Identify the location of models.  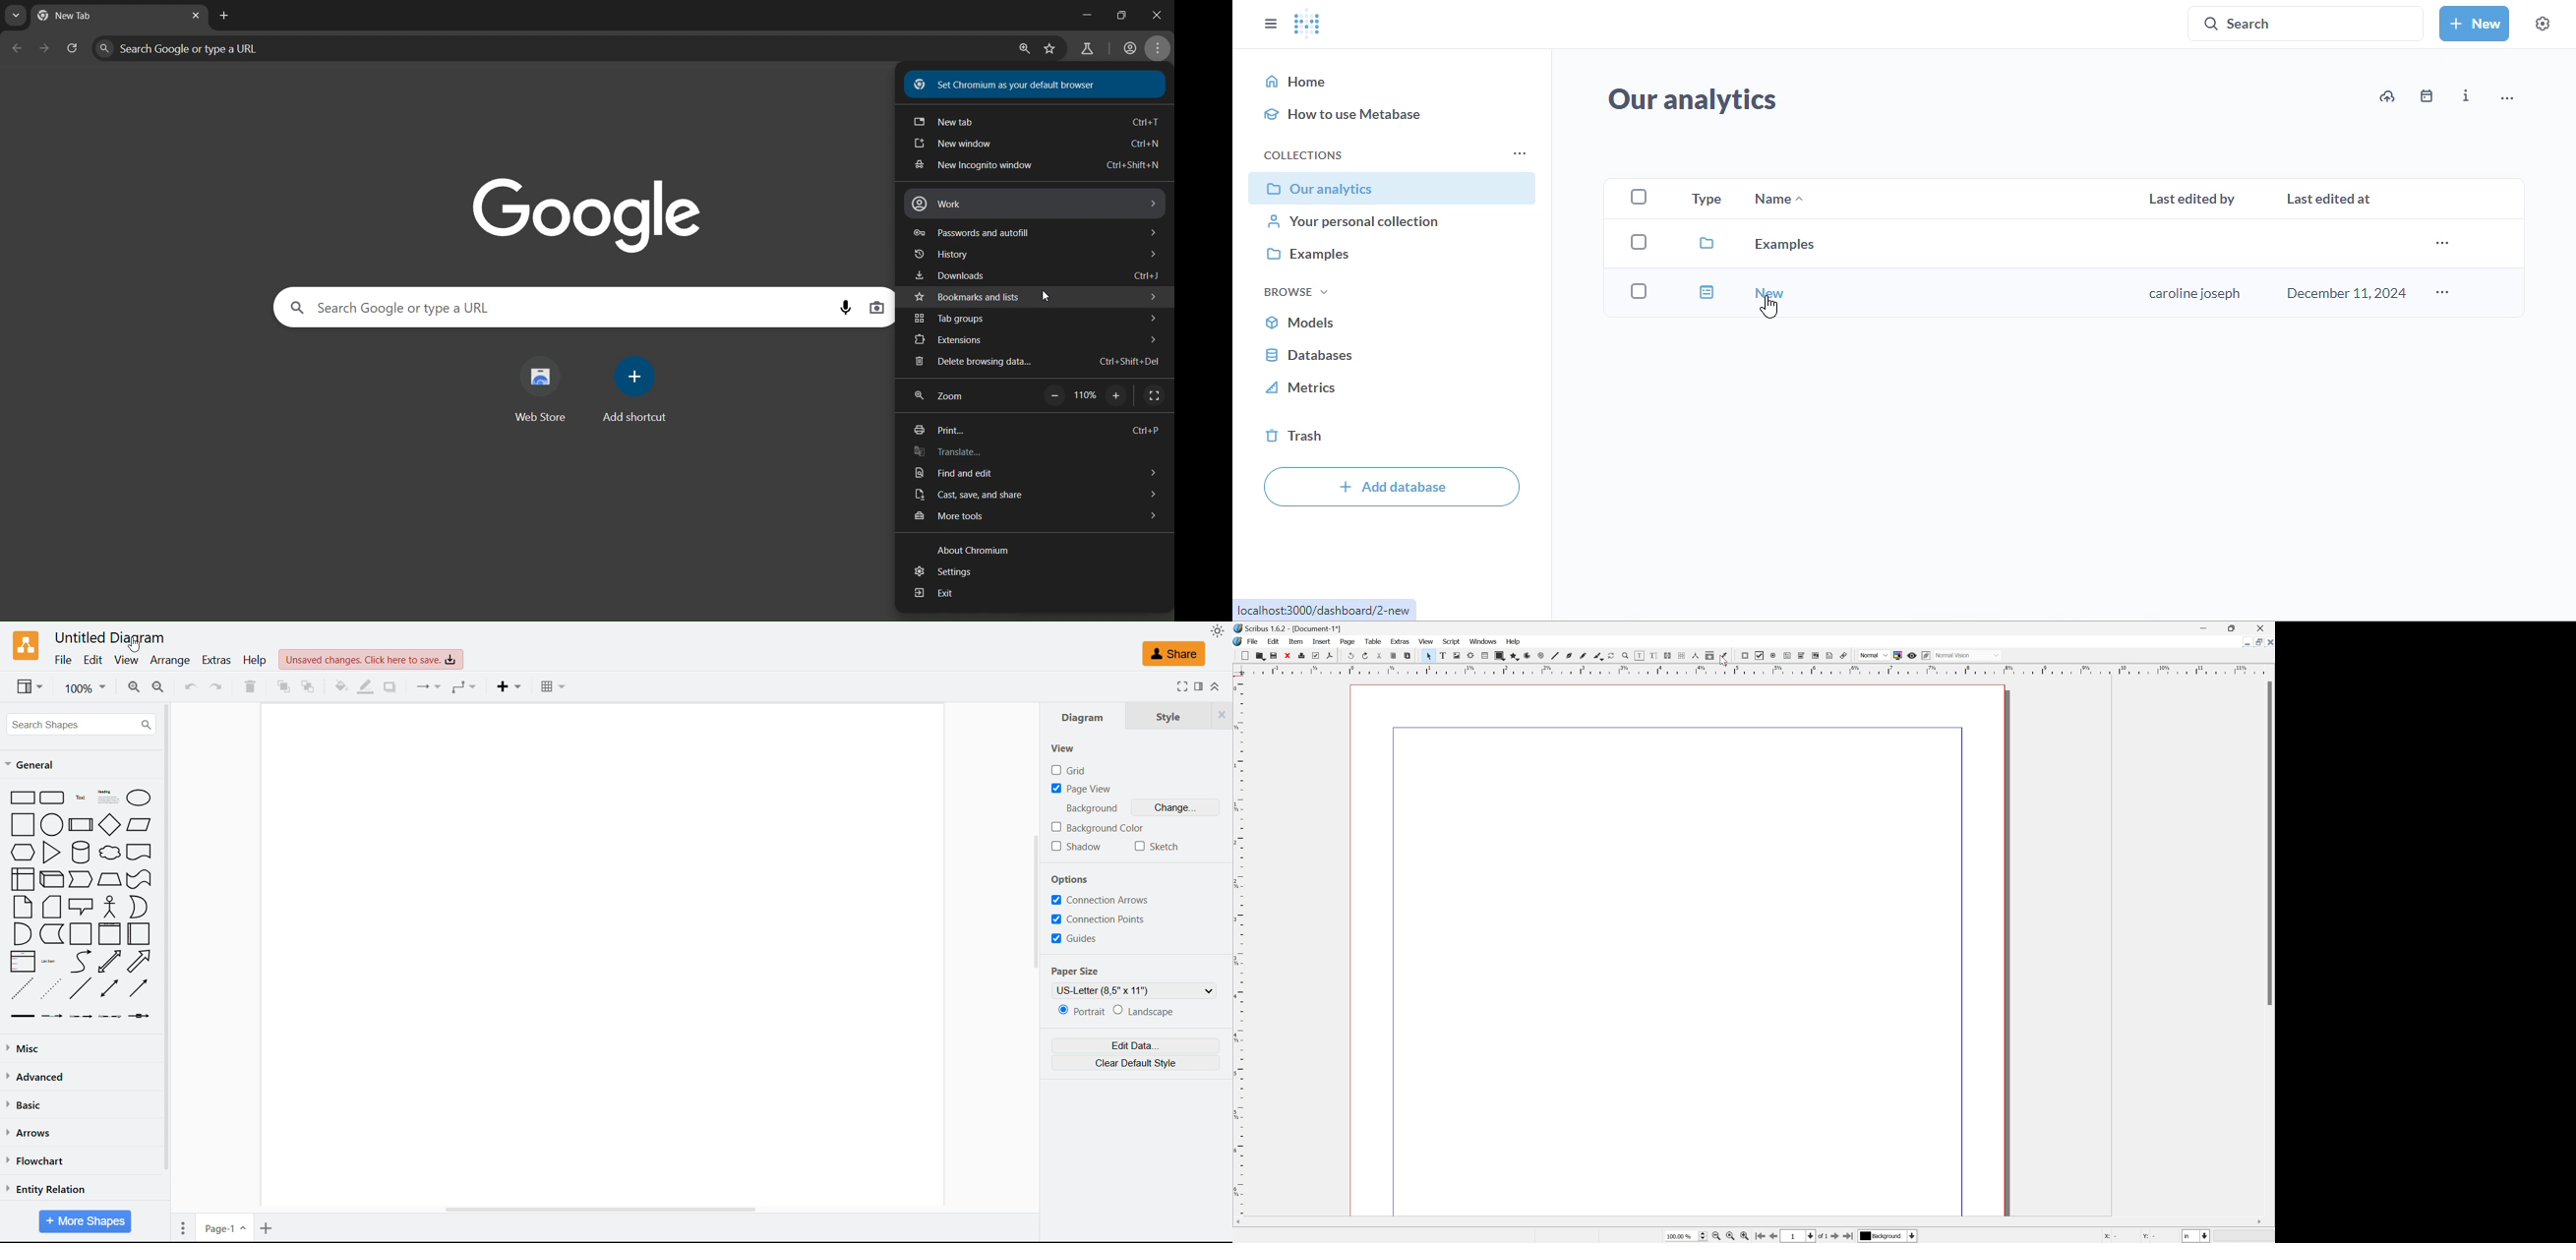
(1299, 324).